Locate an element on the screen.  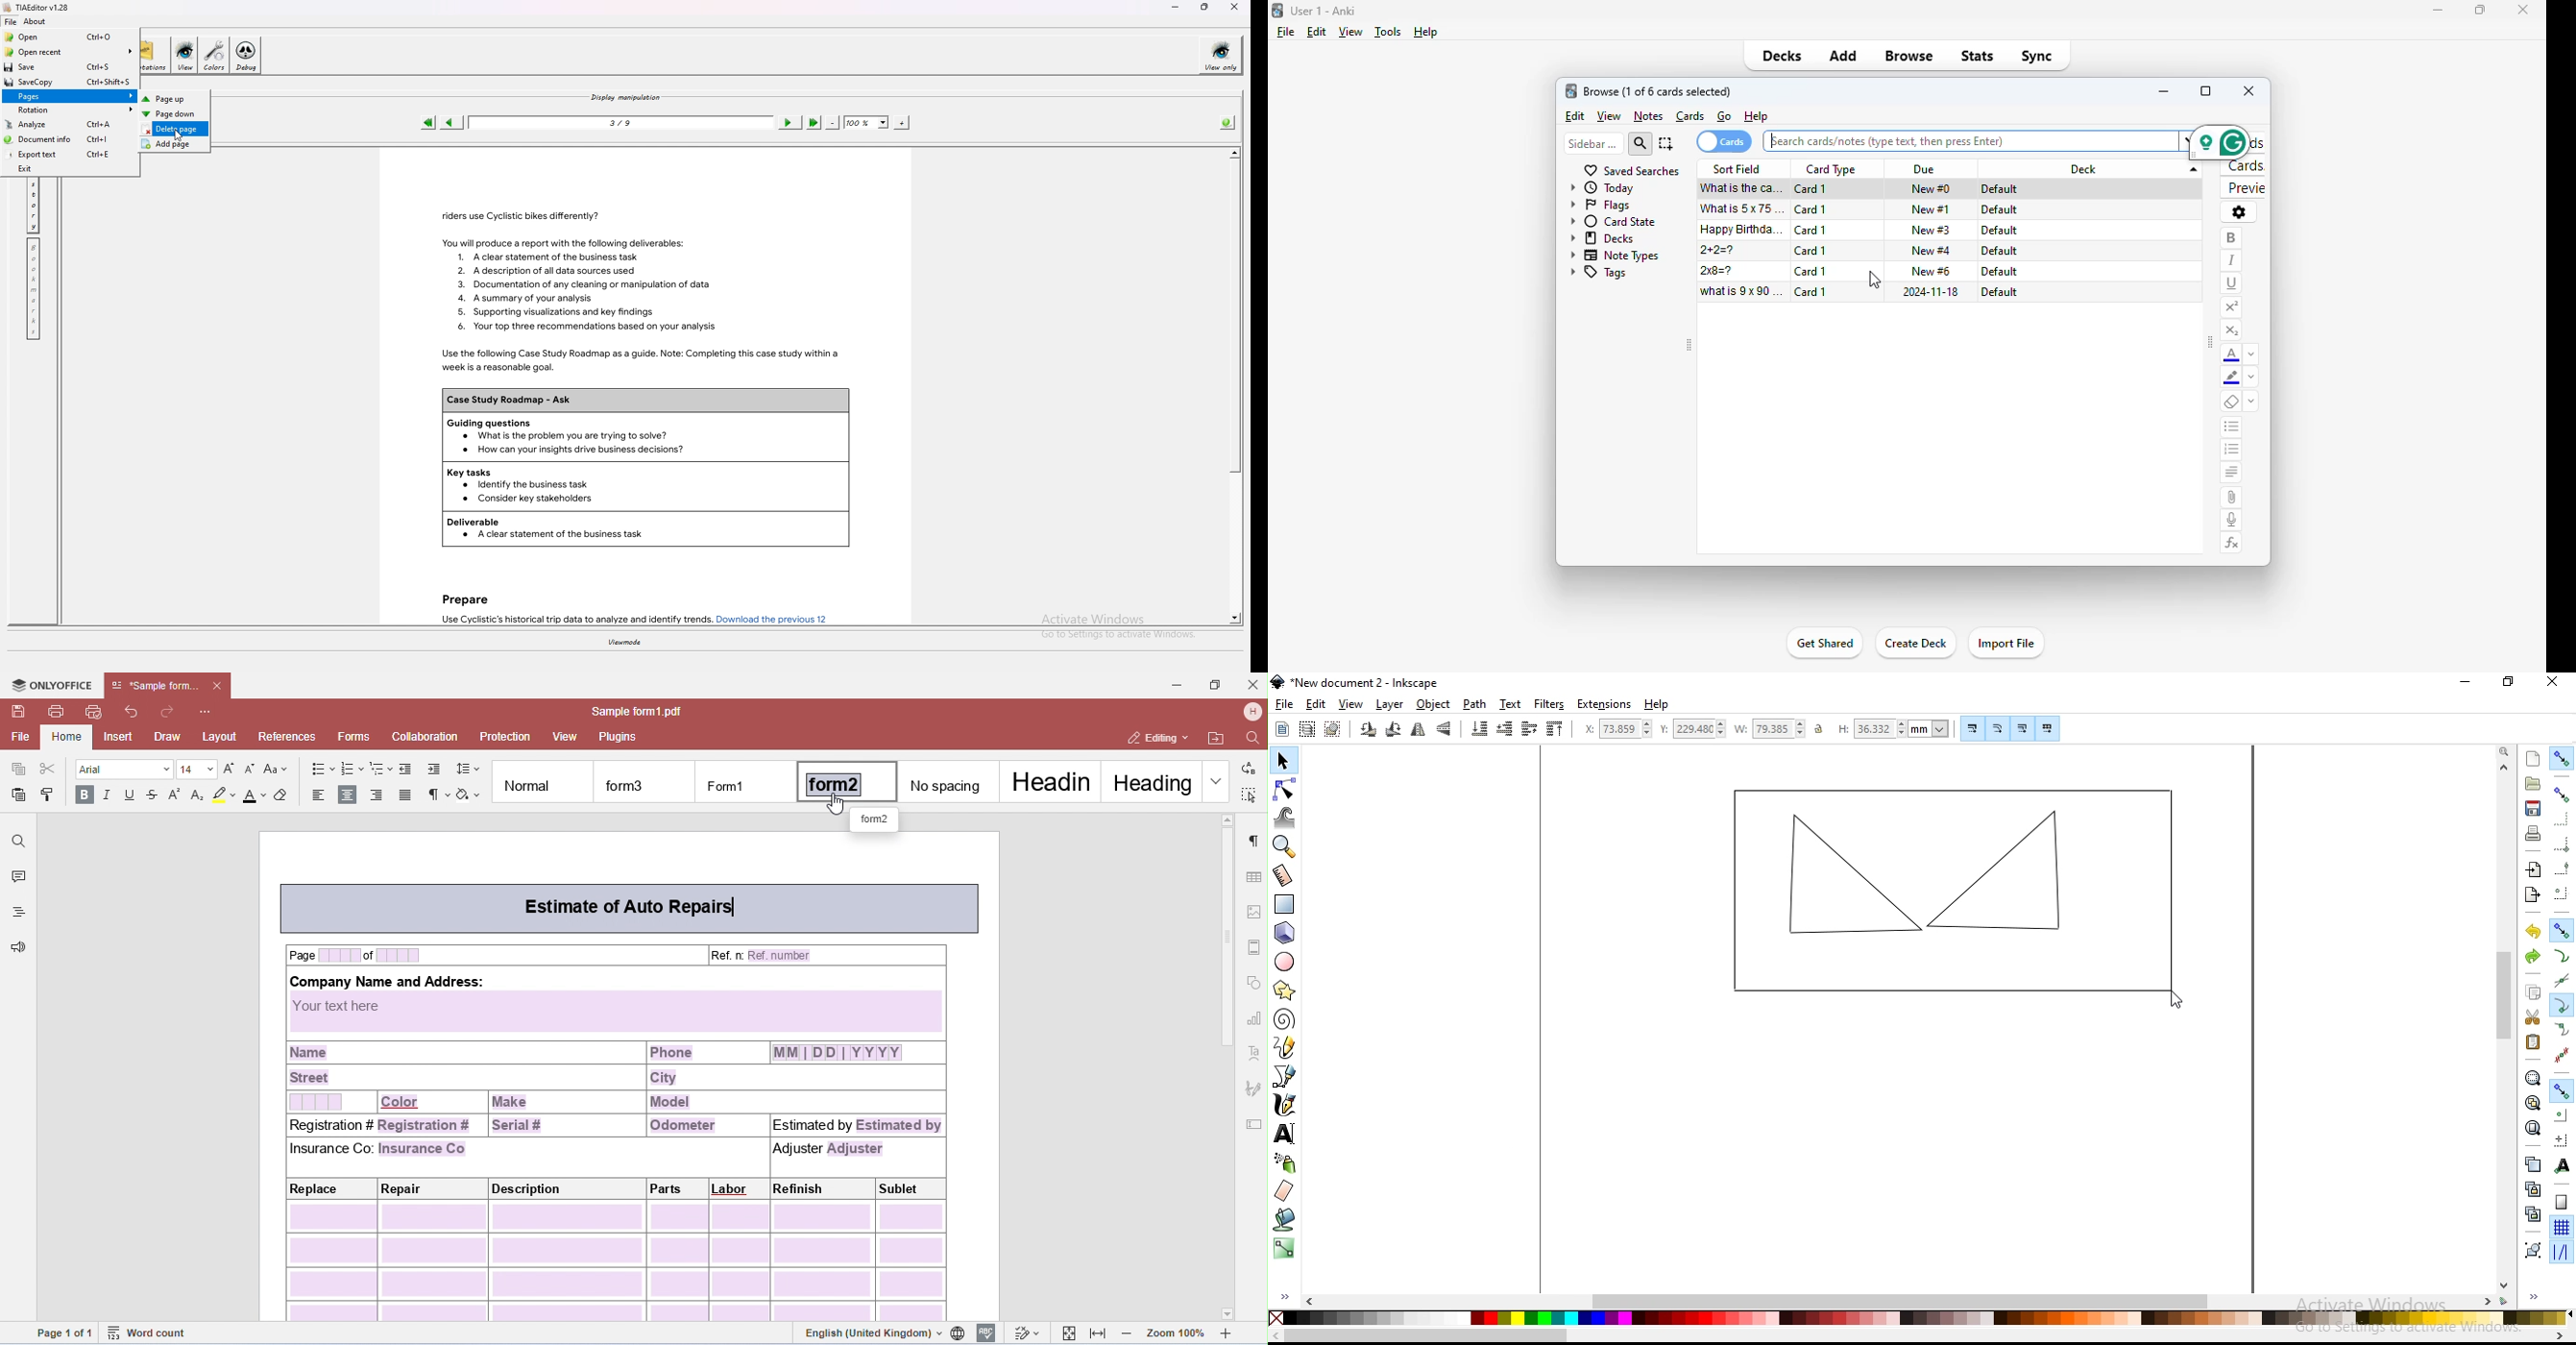
today is located at coordinates (1603, 188).